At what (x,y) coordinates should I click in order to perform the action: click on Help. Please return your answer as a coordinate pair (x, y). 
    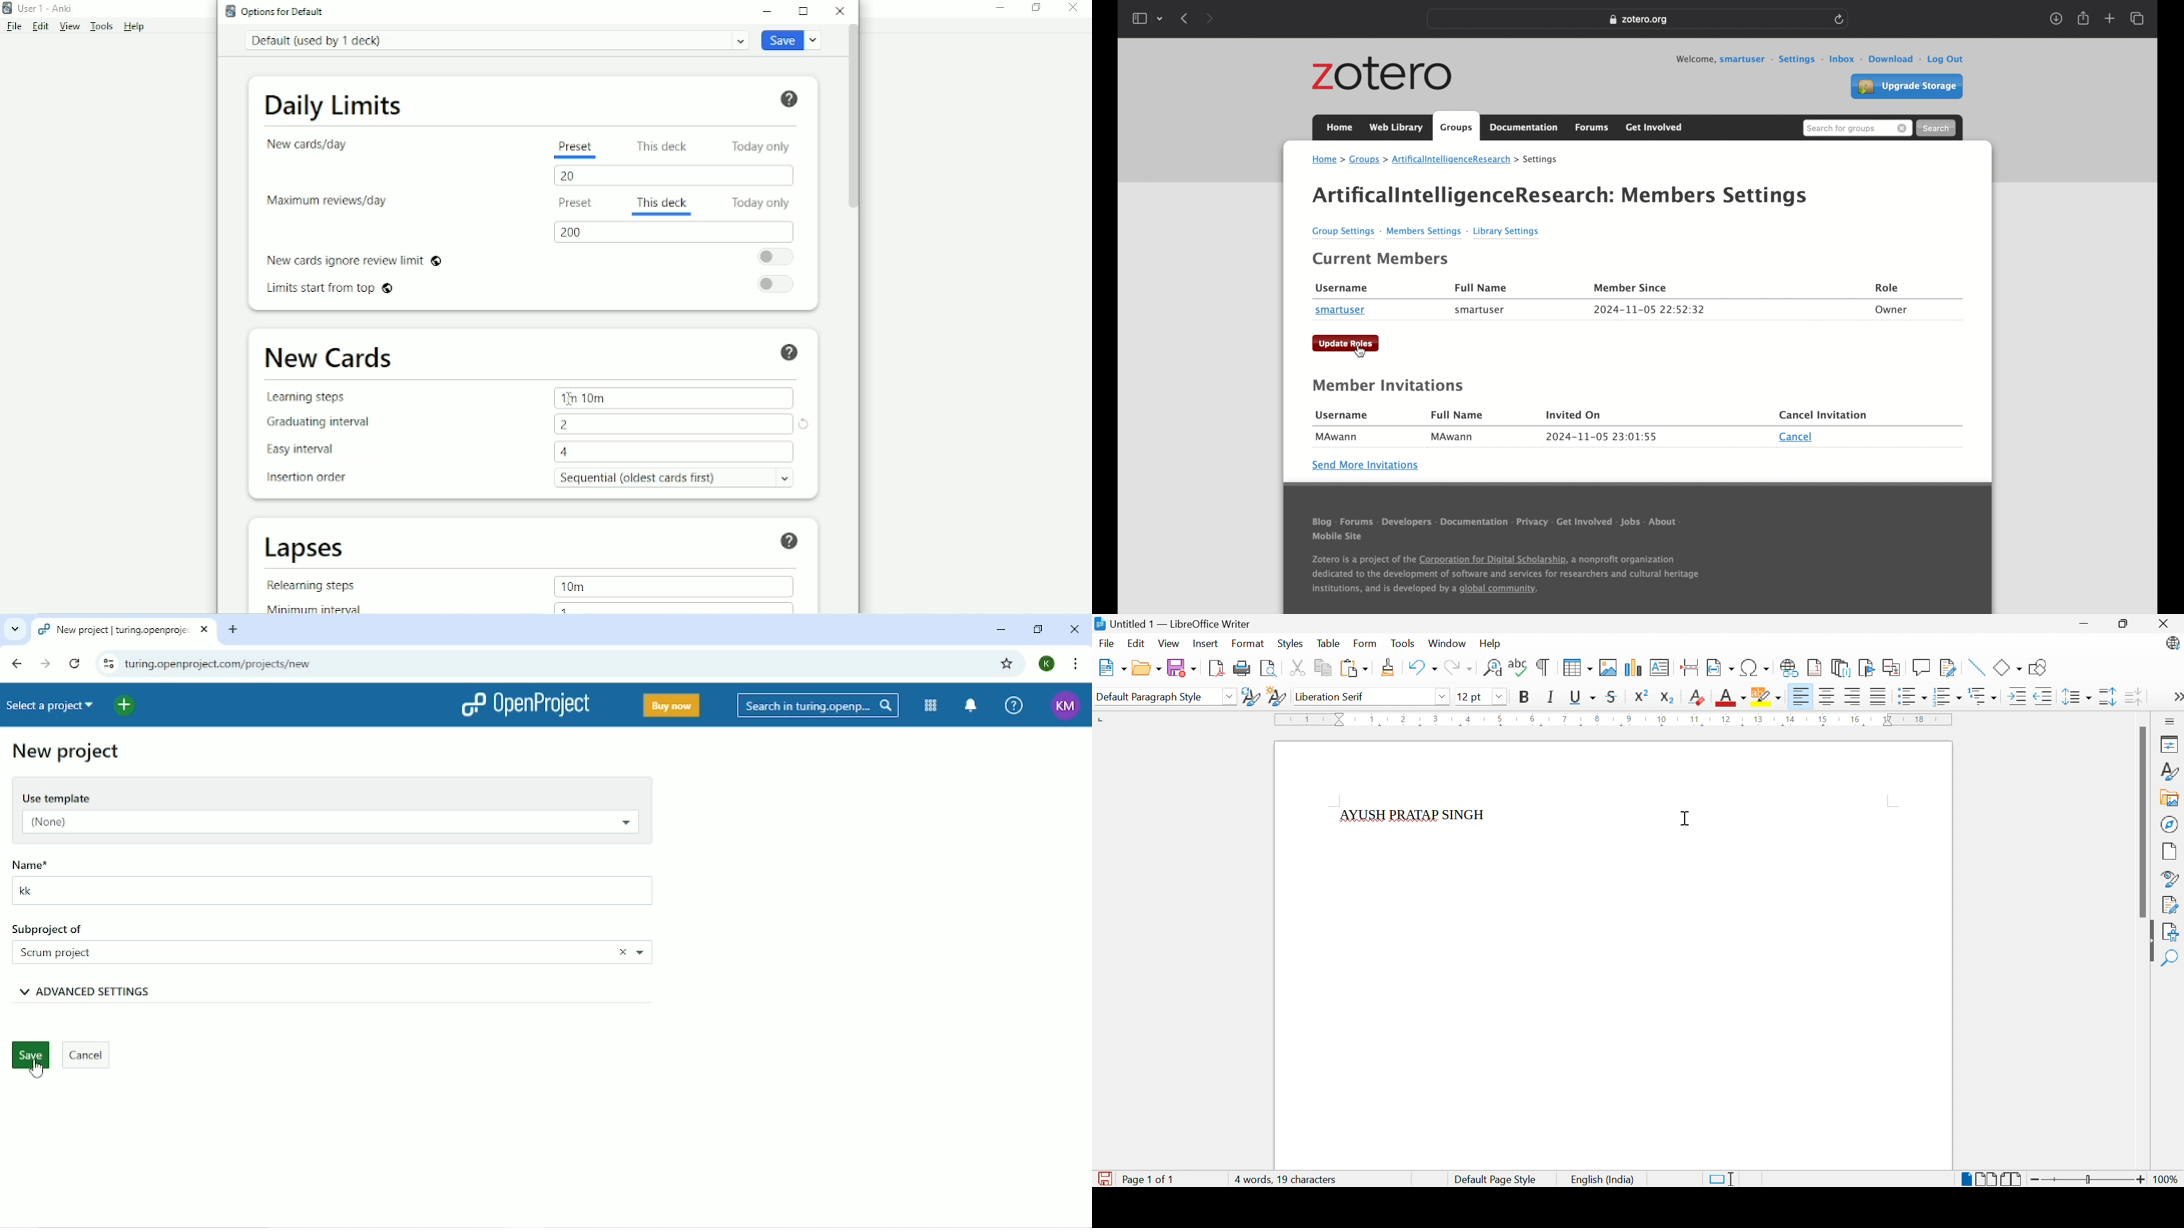
    Looking at the image, I should click on (790, 540).